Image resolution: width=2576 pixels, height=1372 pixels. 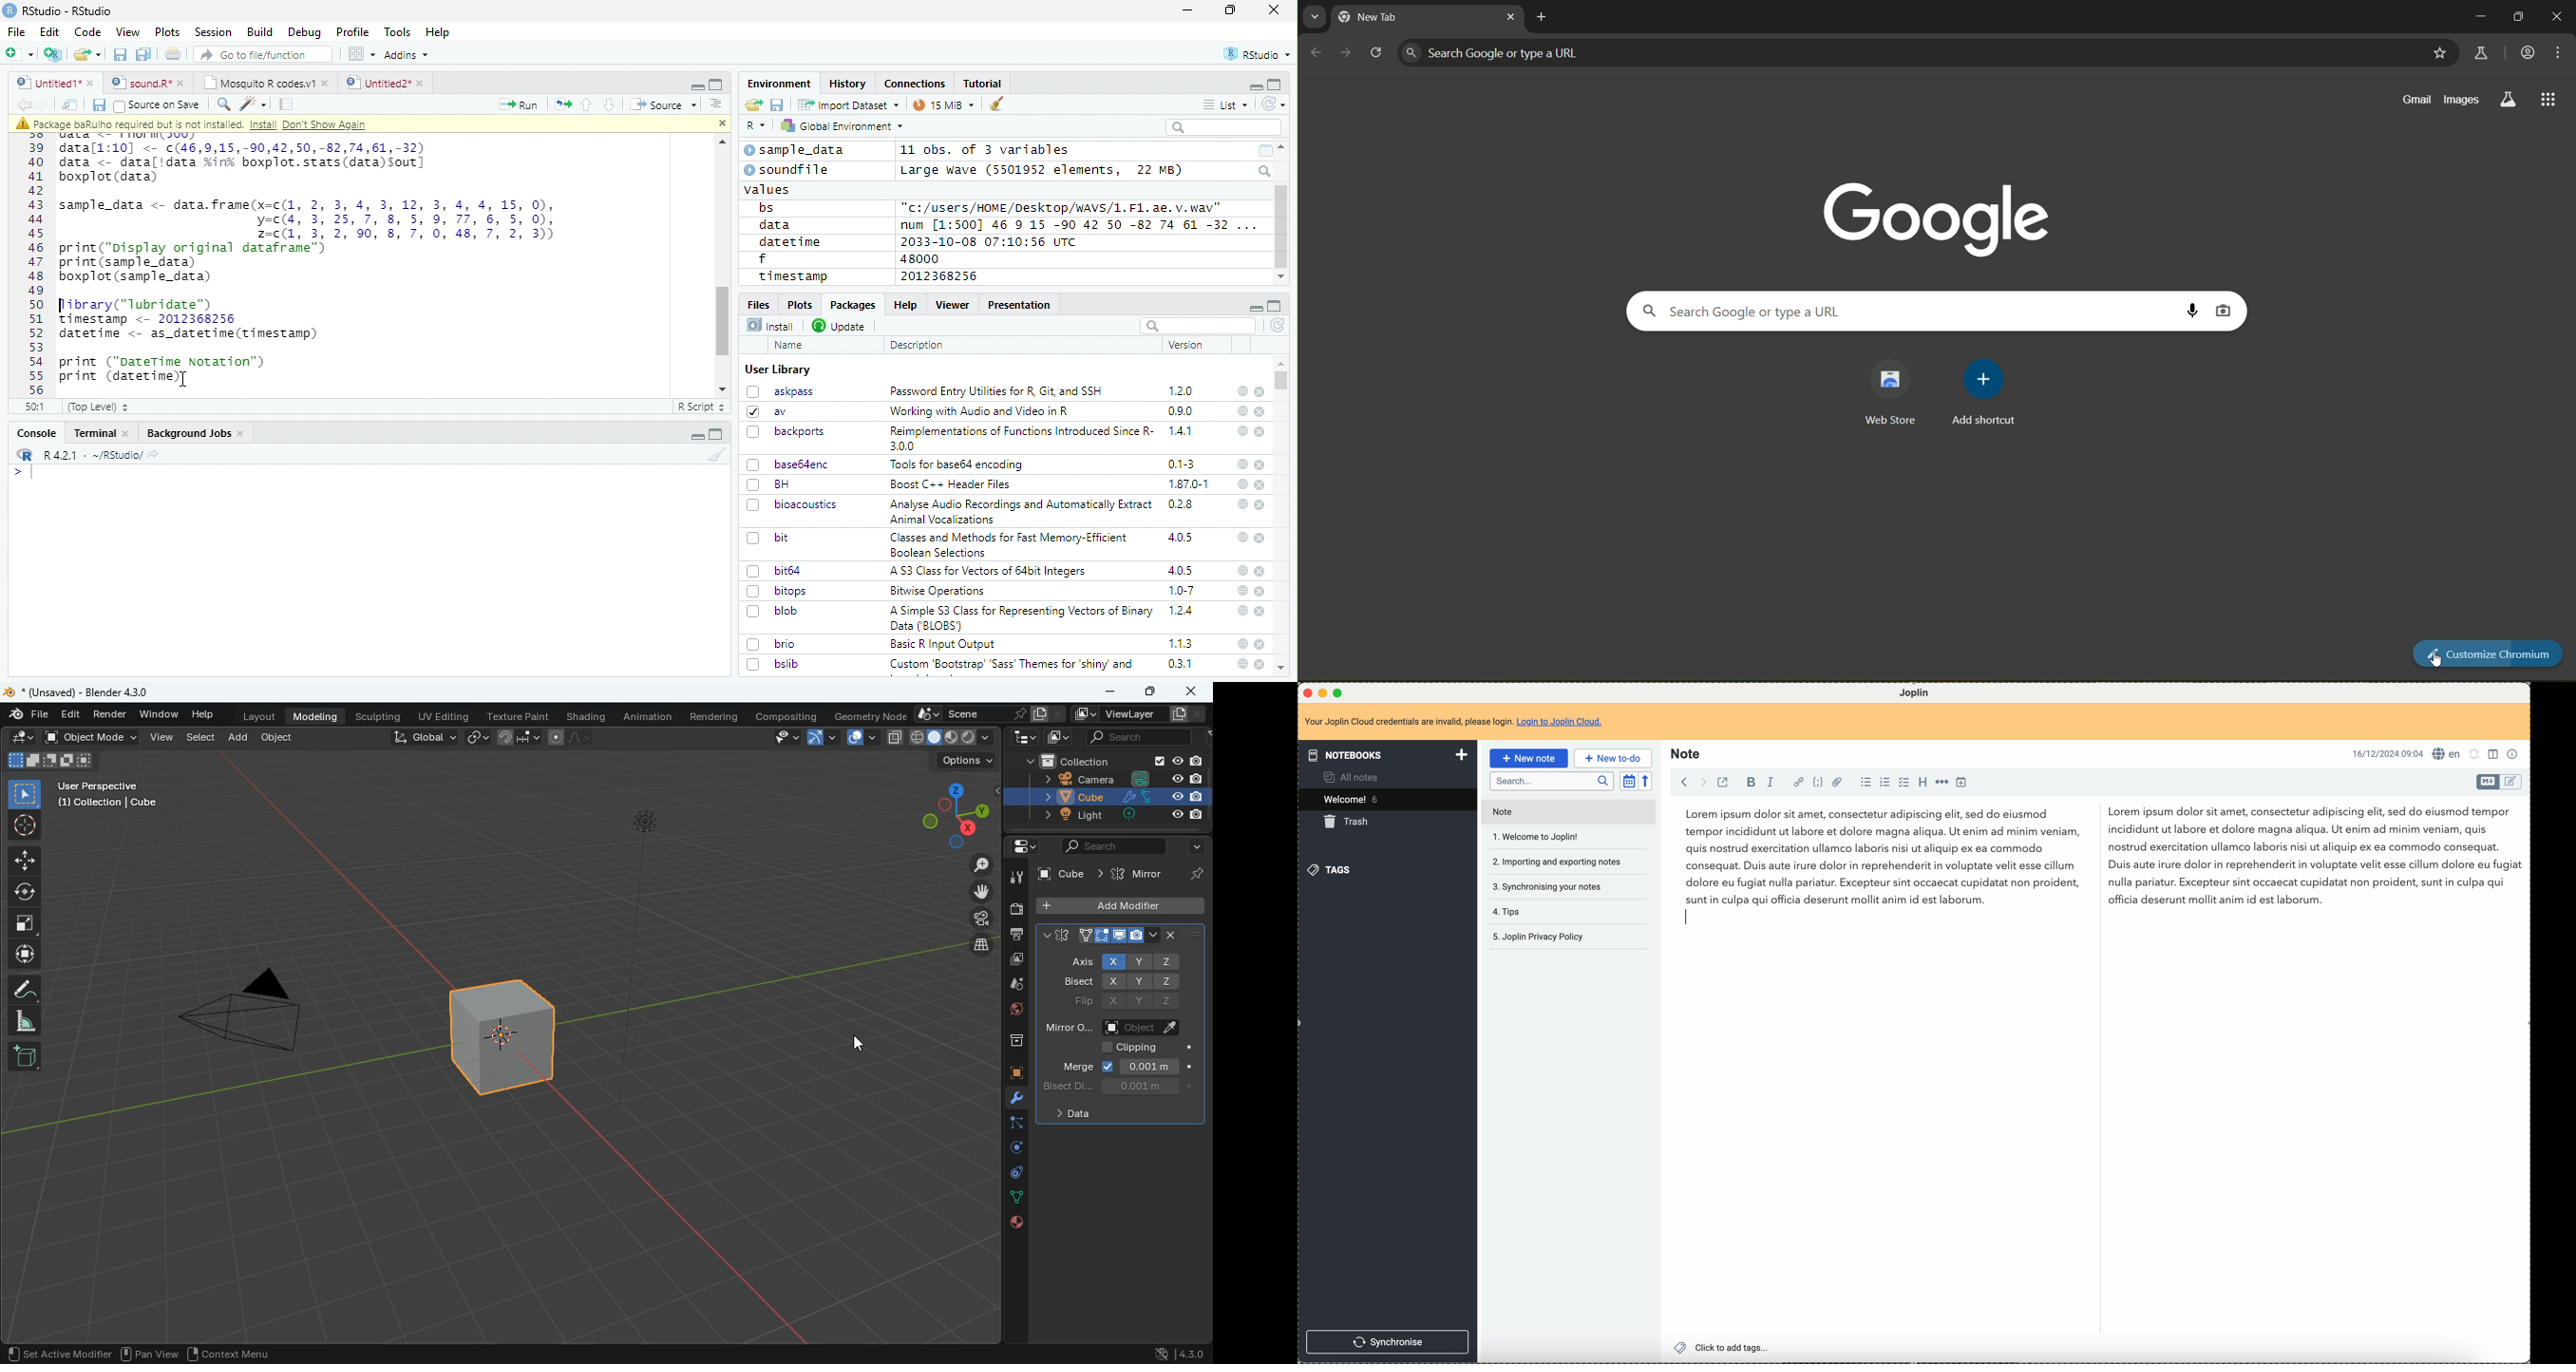 I want to click on Run the current line, so click(x=519, y=104).